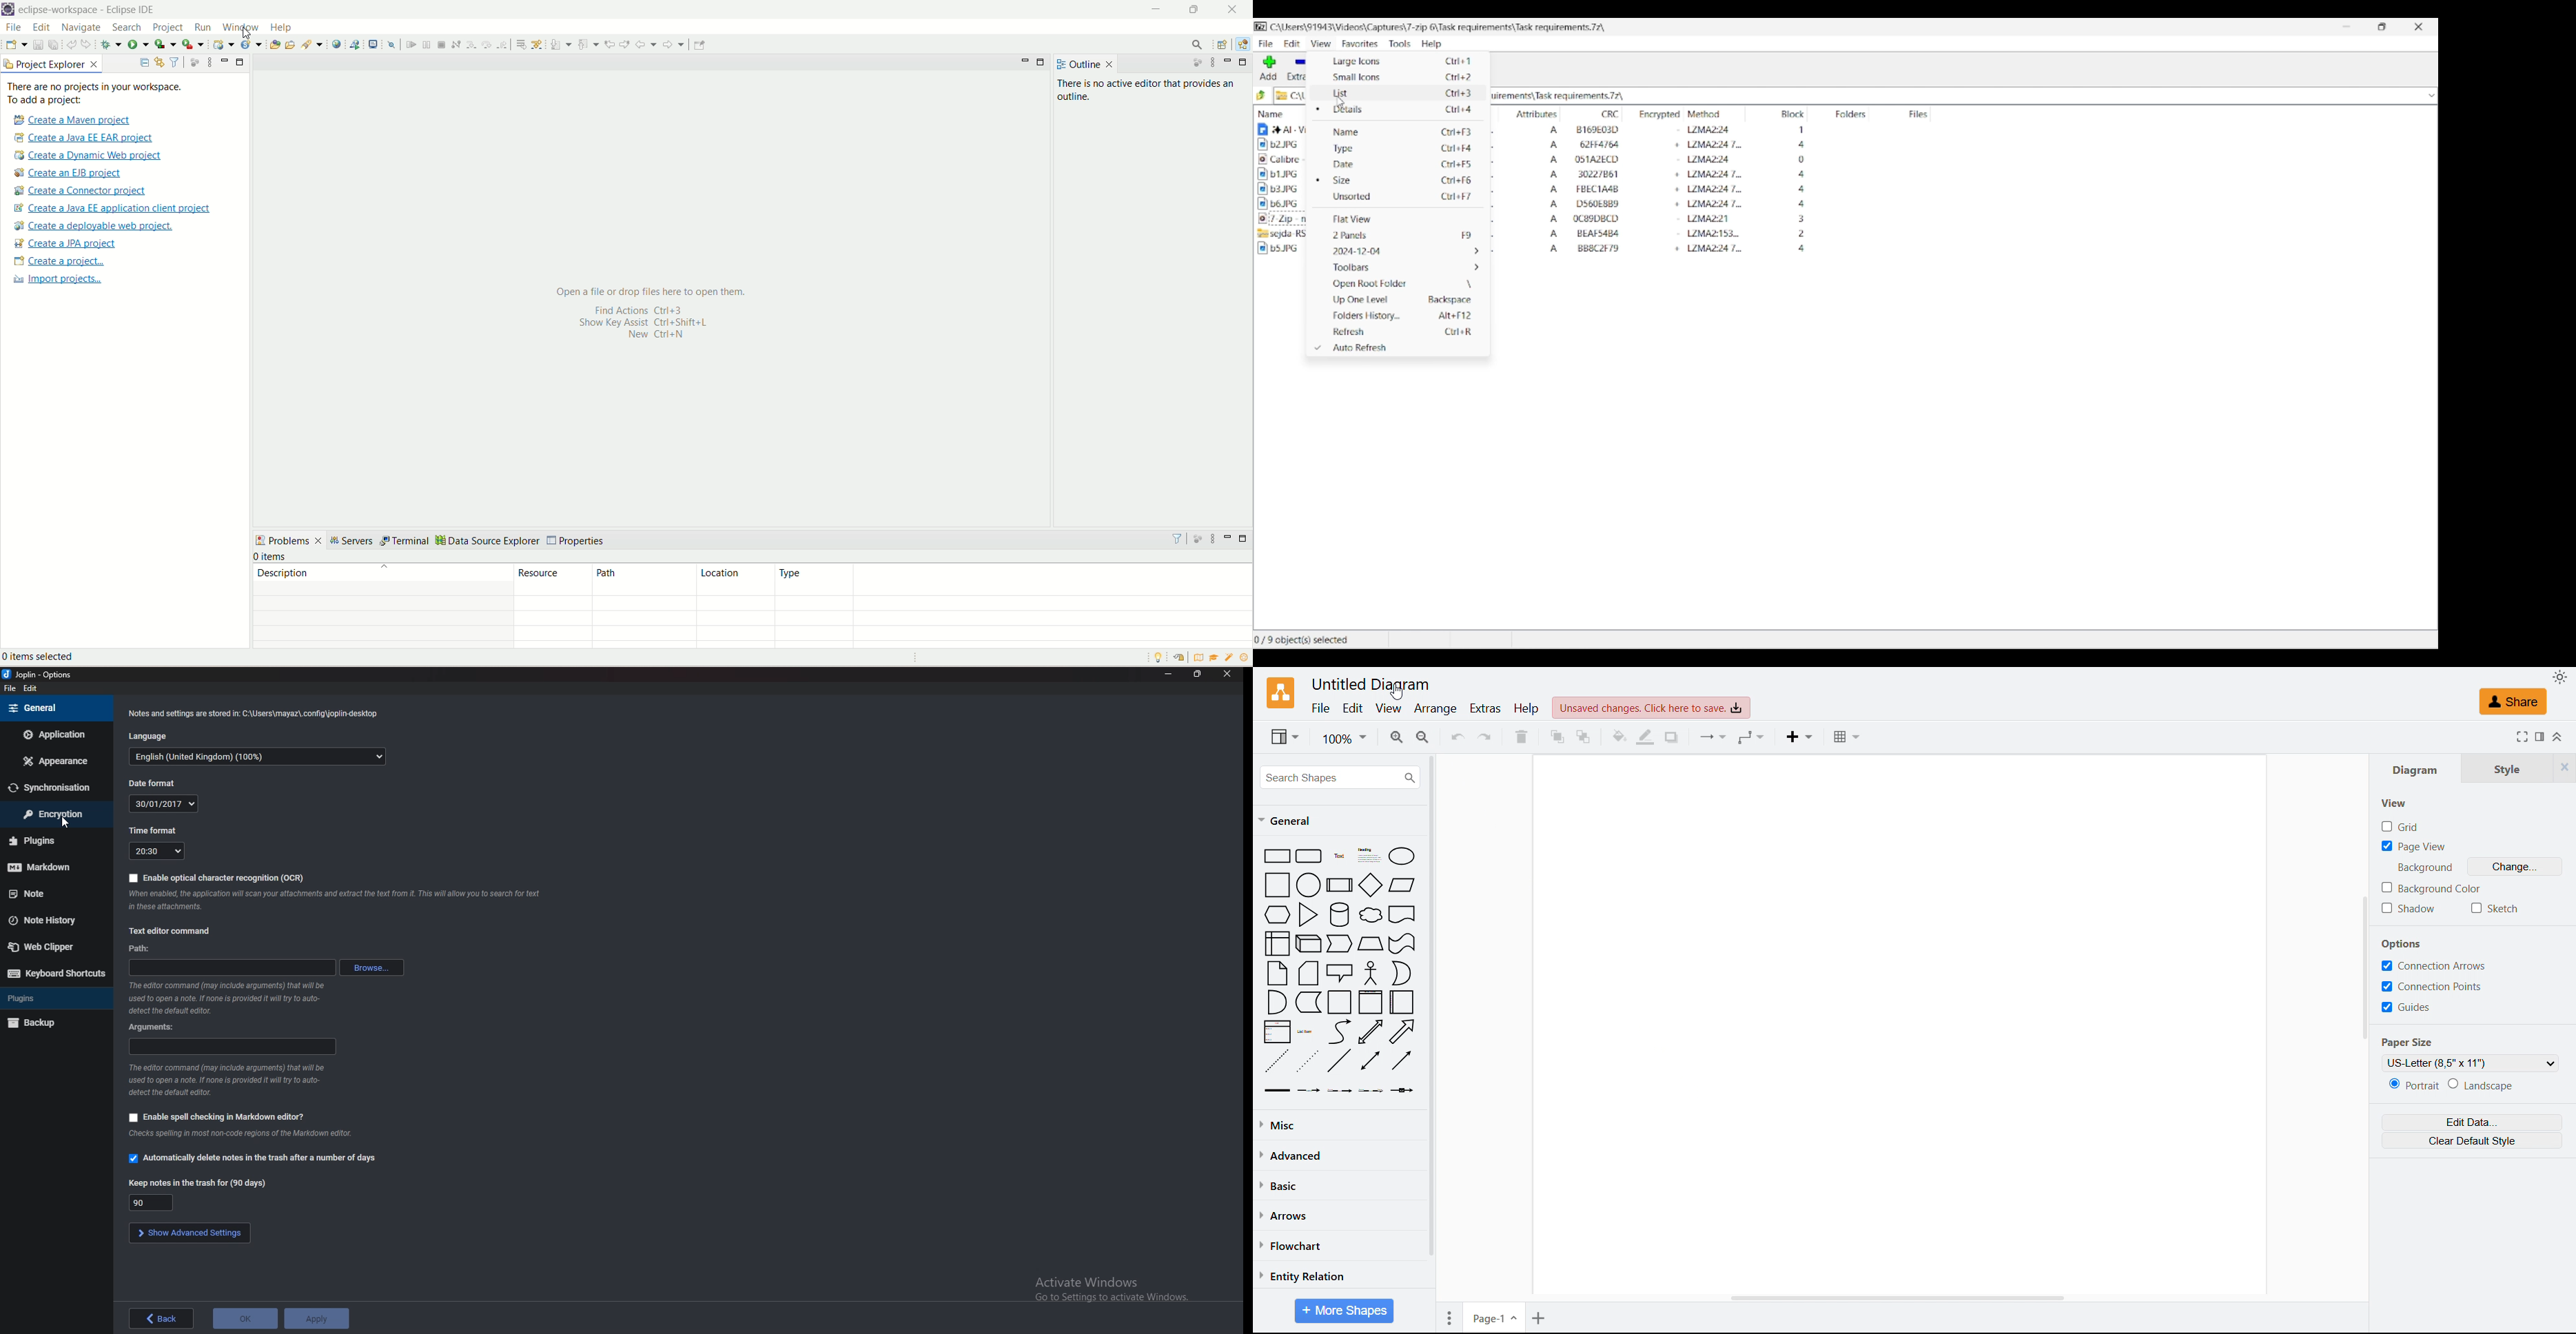  Describe the element at coordinates (1400, 300) in the screenshot. I see `Up one level` at that location.